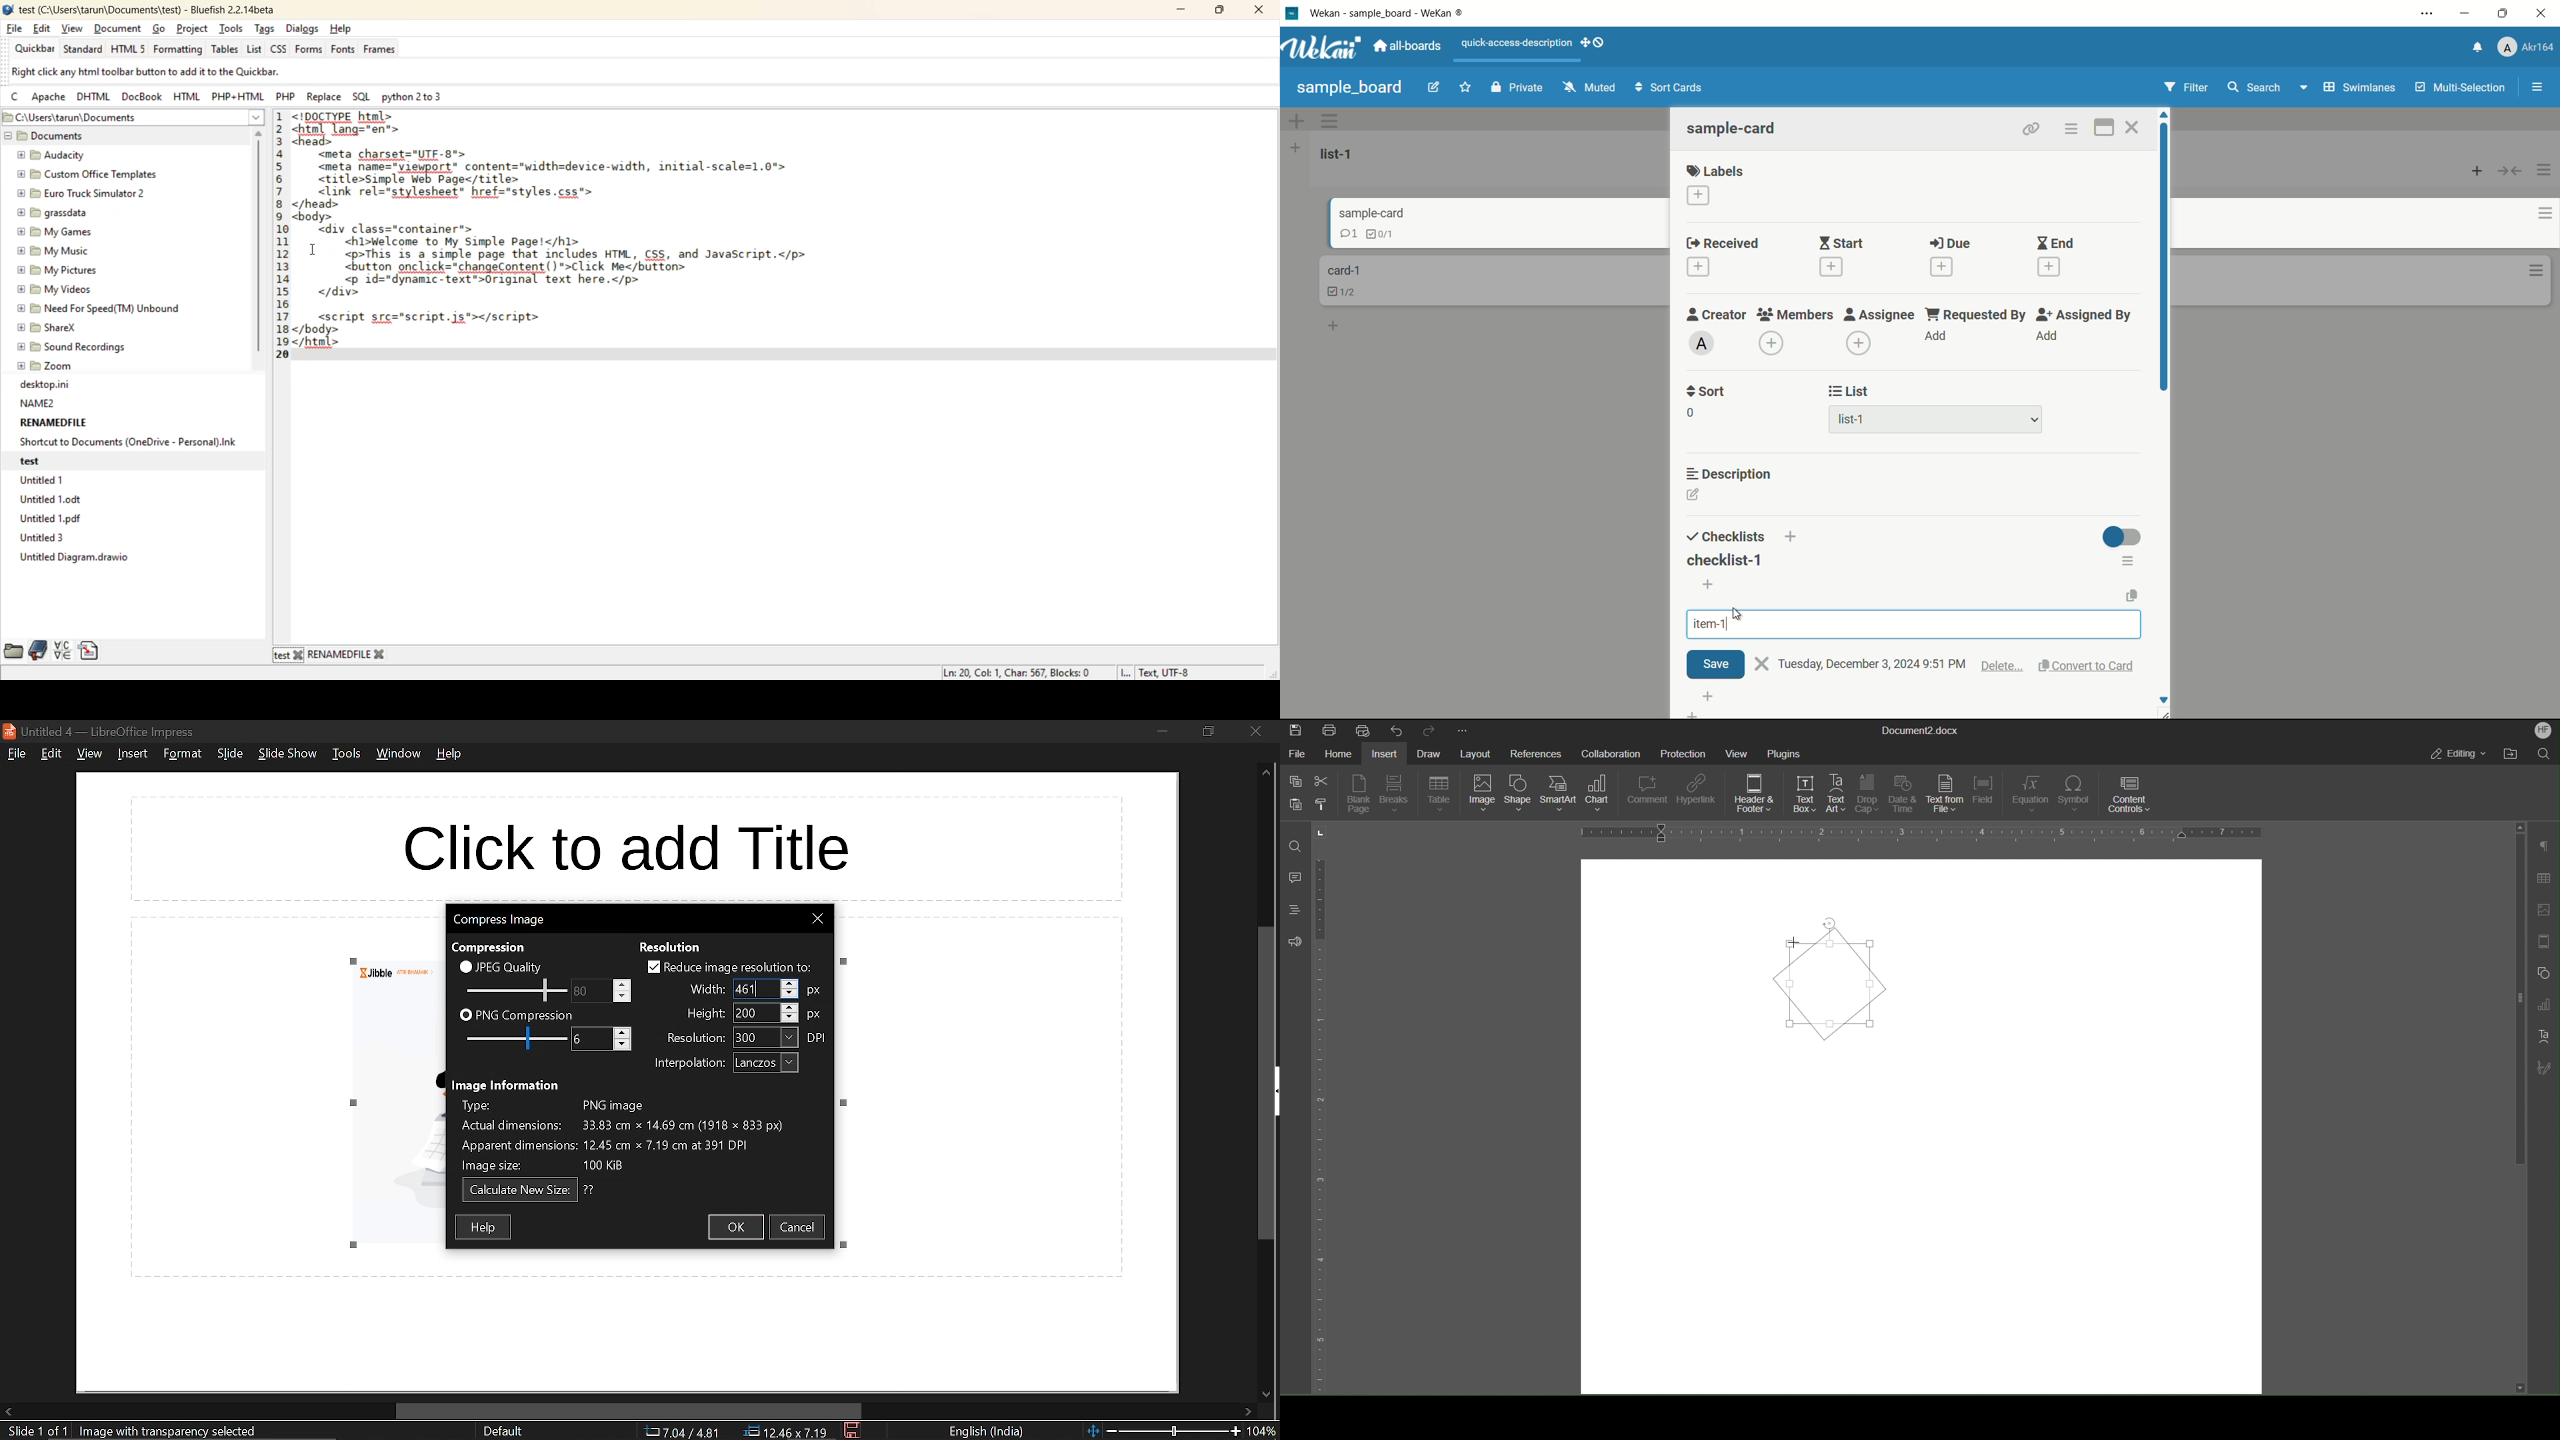  I want to click on @ 9 My Pictures, so click(59, 271).